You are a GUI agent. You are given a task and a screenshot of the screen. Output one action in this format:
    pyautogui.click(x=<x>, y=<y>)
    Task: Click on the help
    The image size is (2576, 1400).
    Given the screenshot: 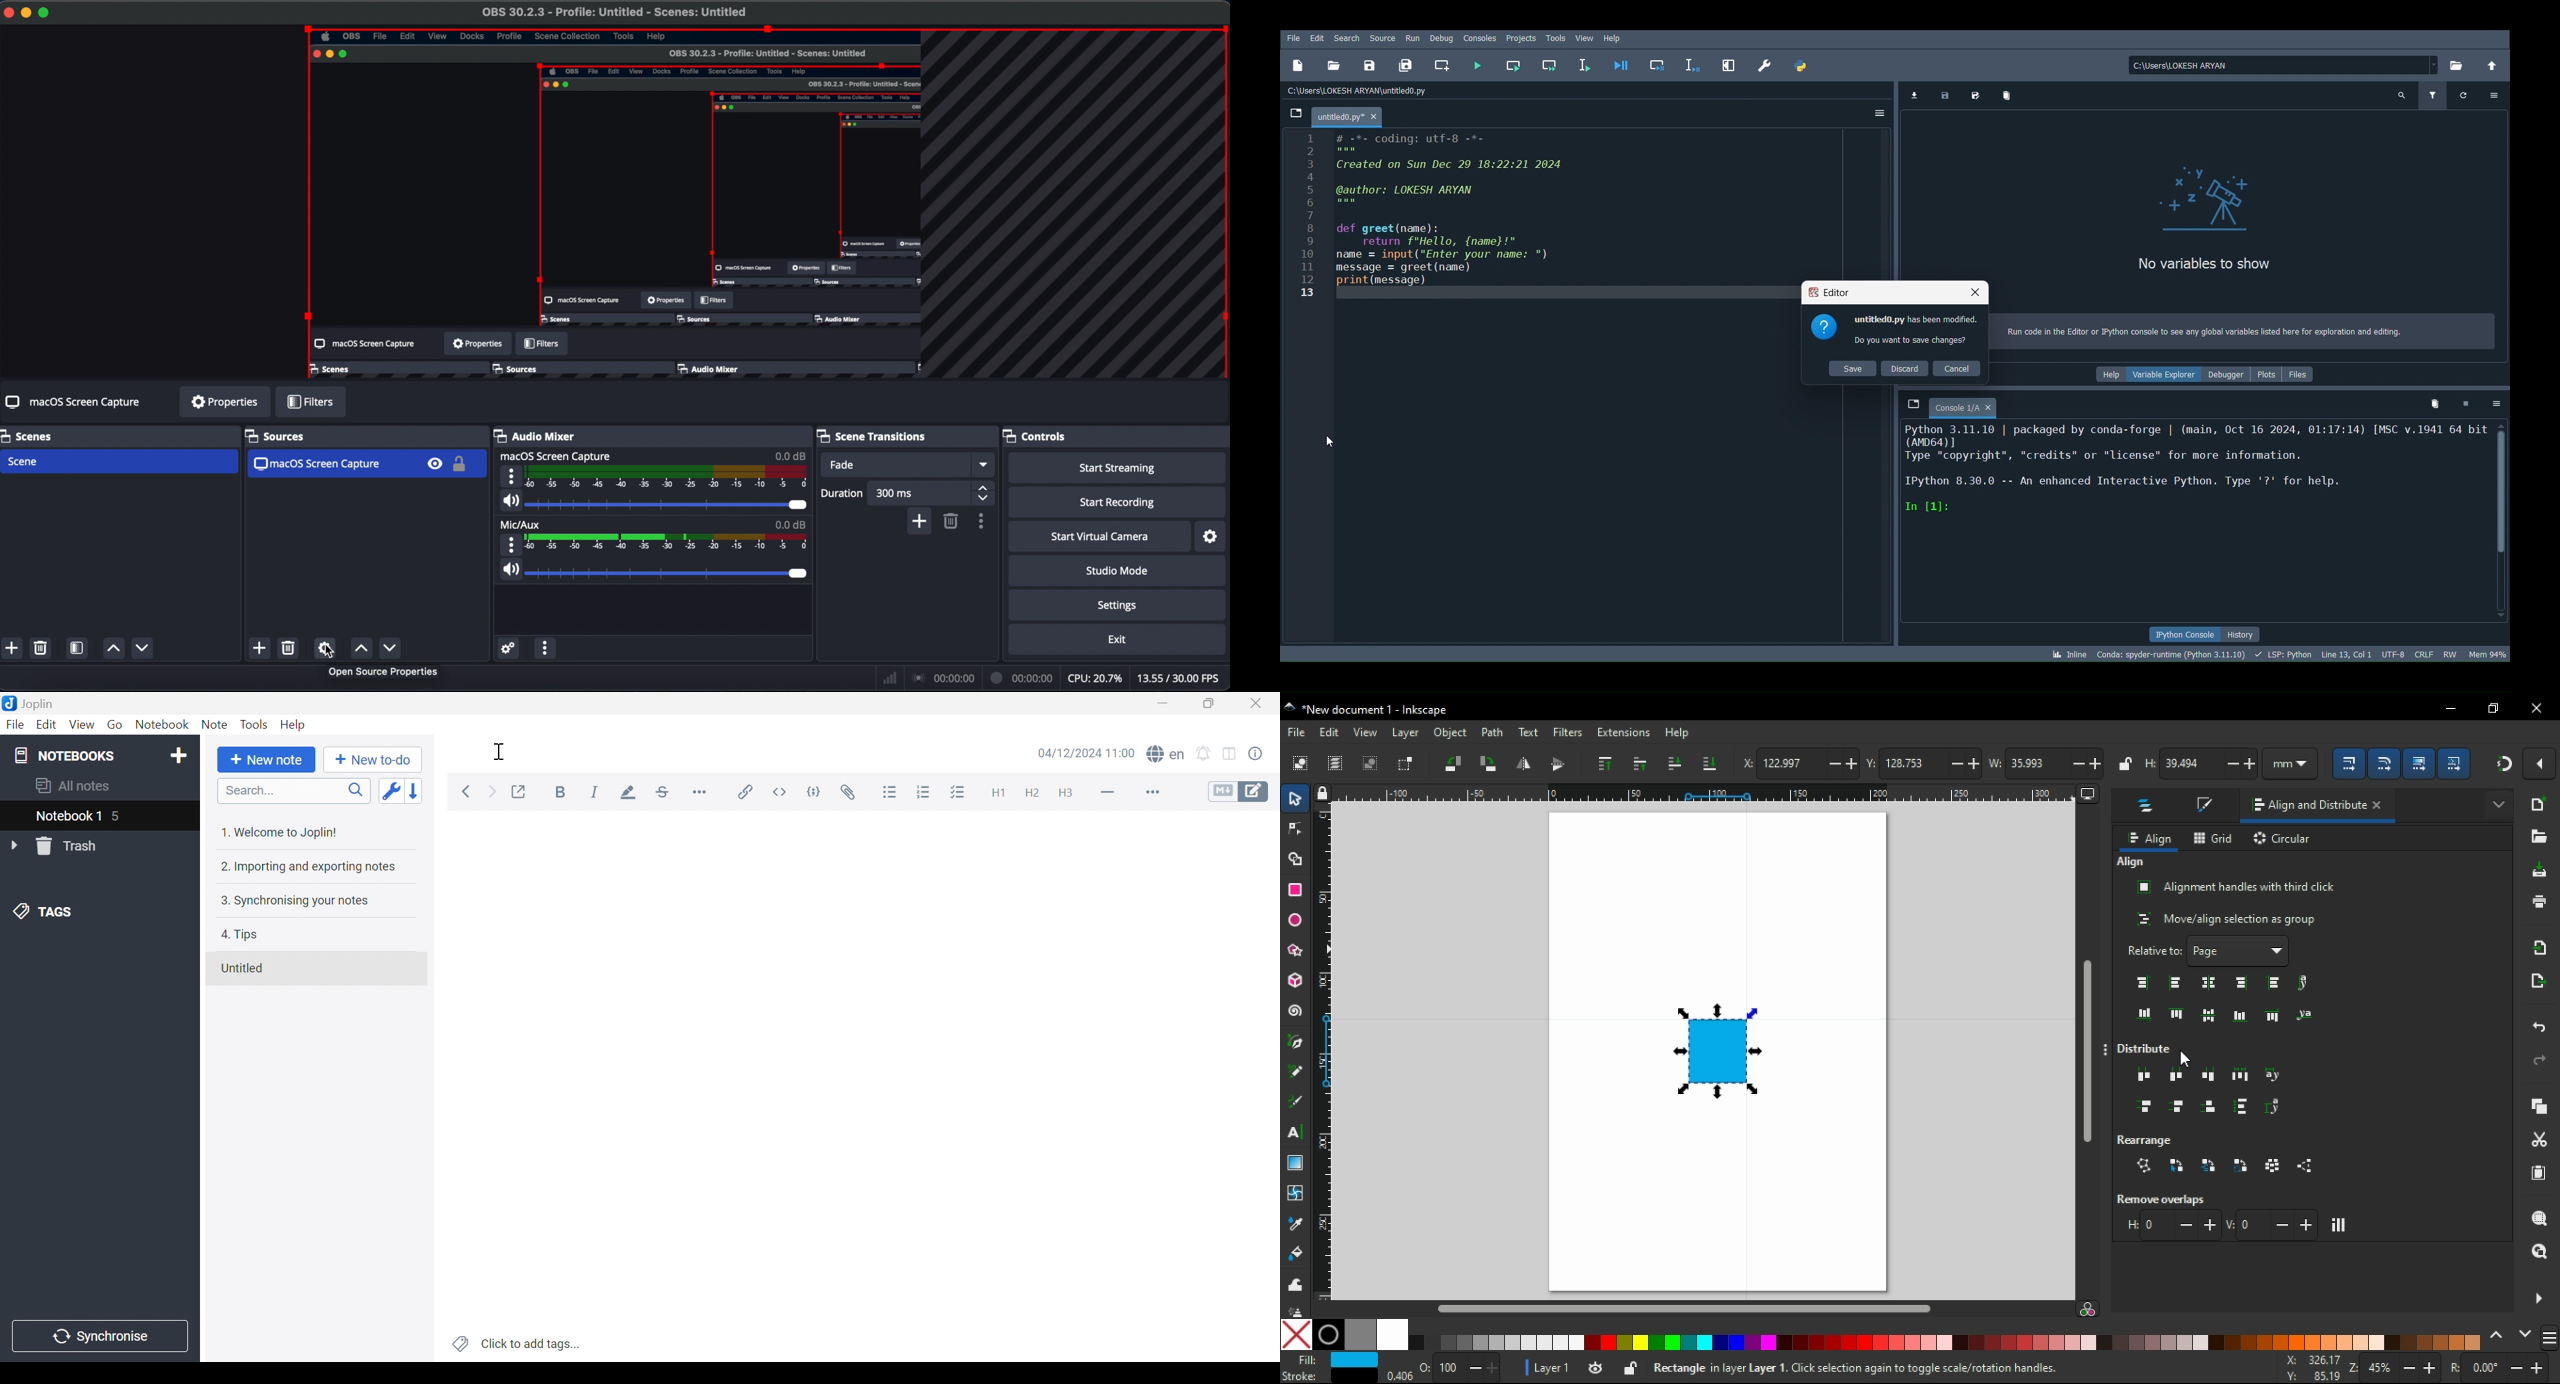 What is the action you would take?
    pyautogui.click(x=2108, y=377)
    